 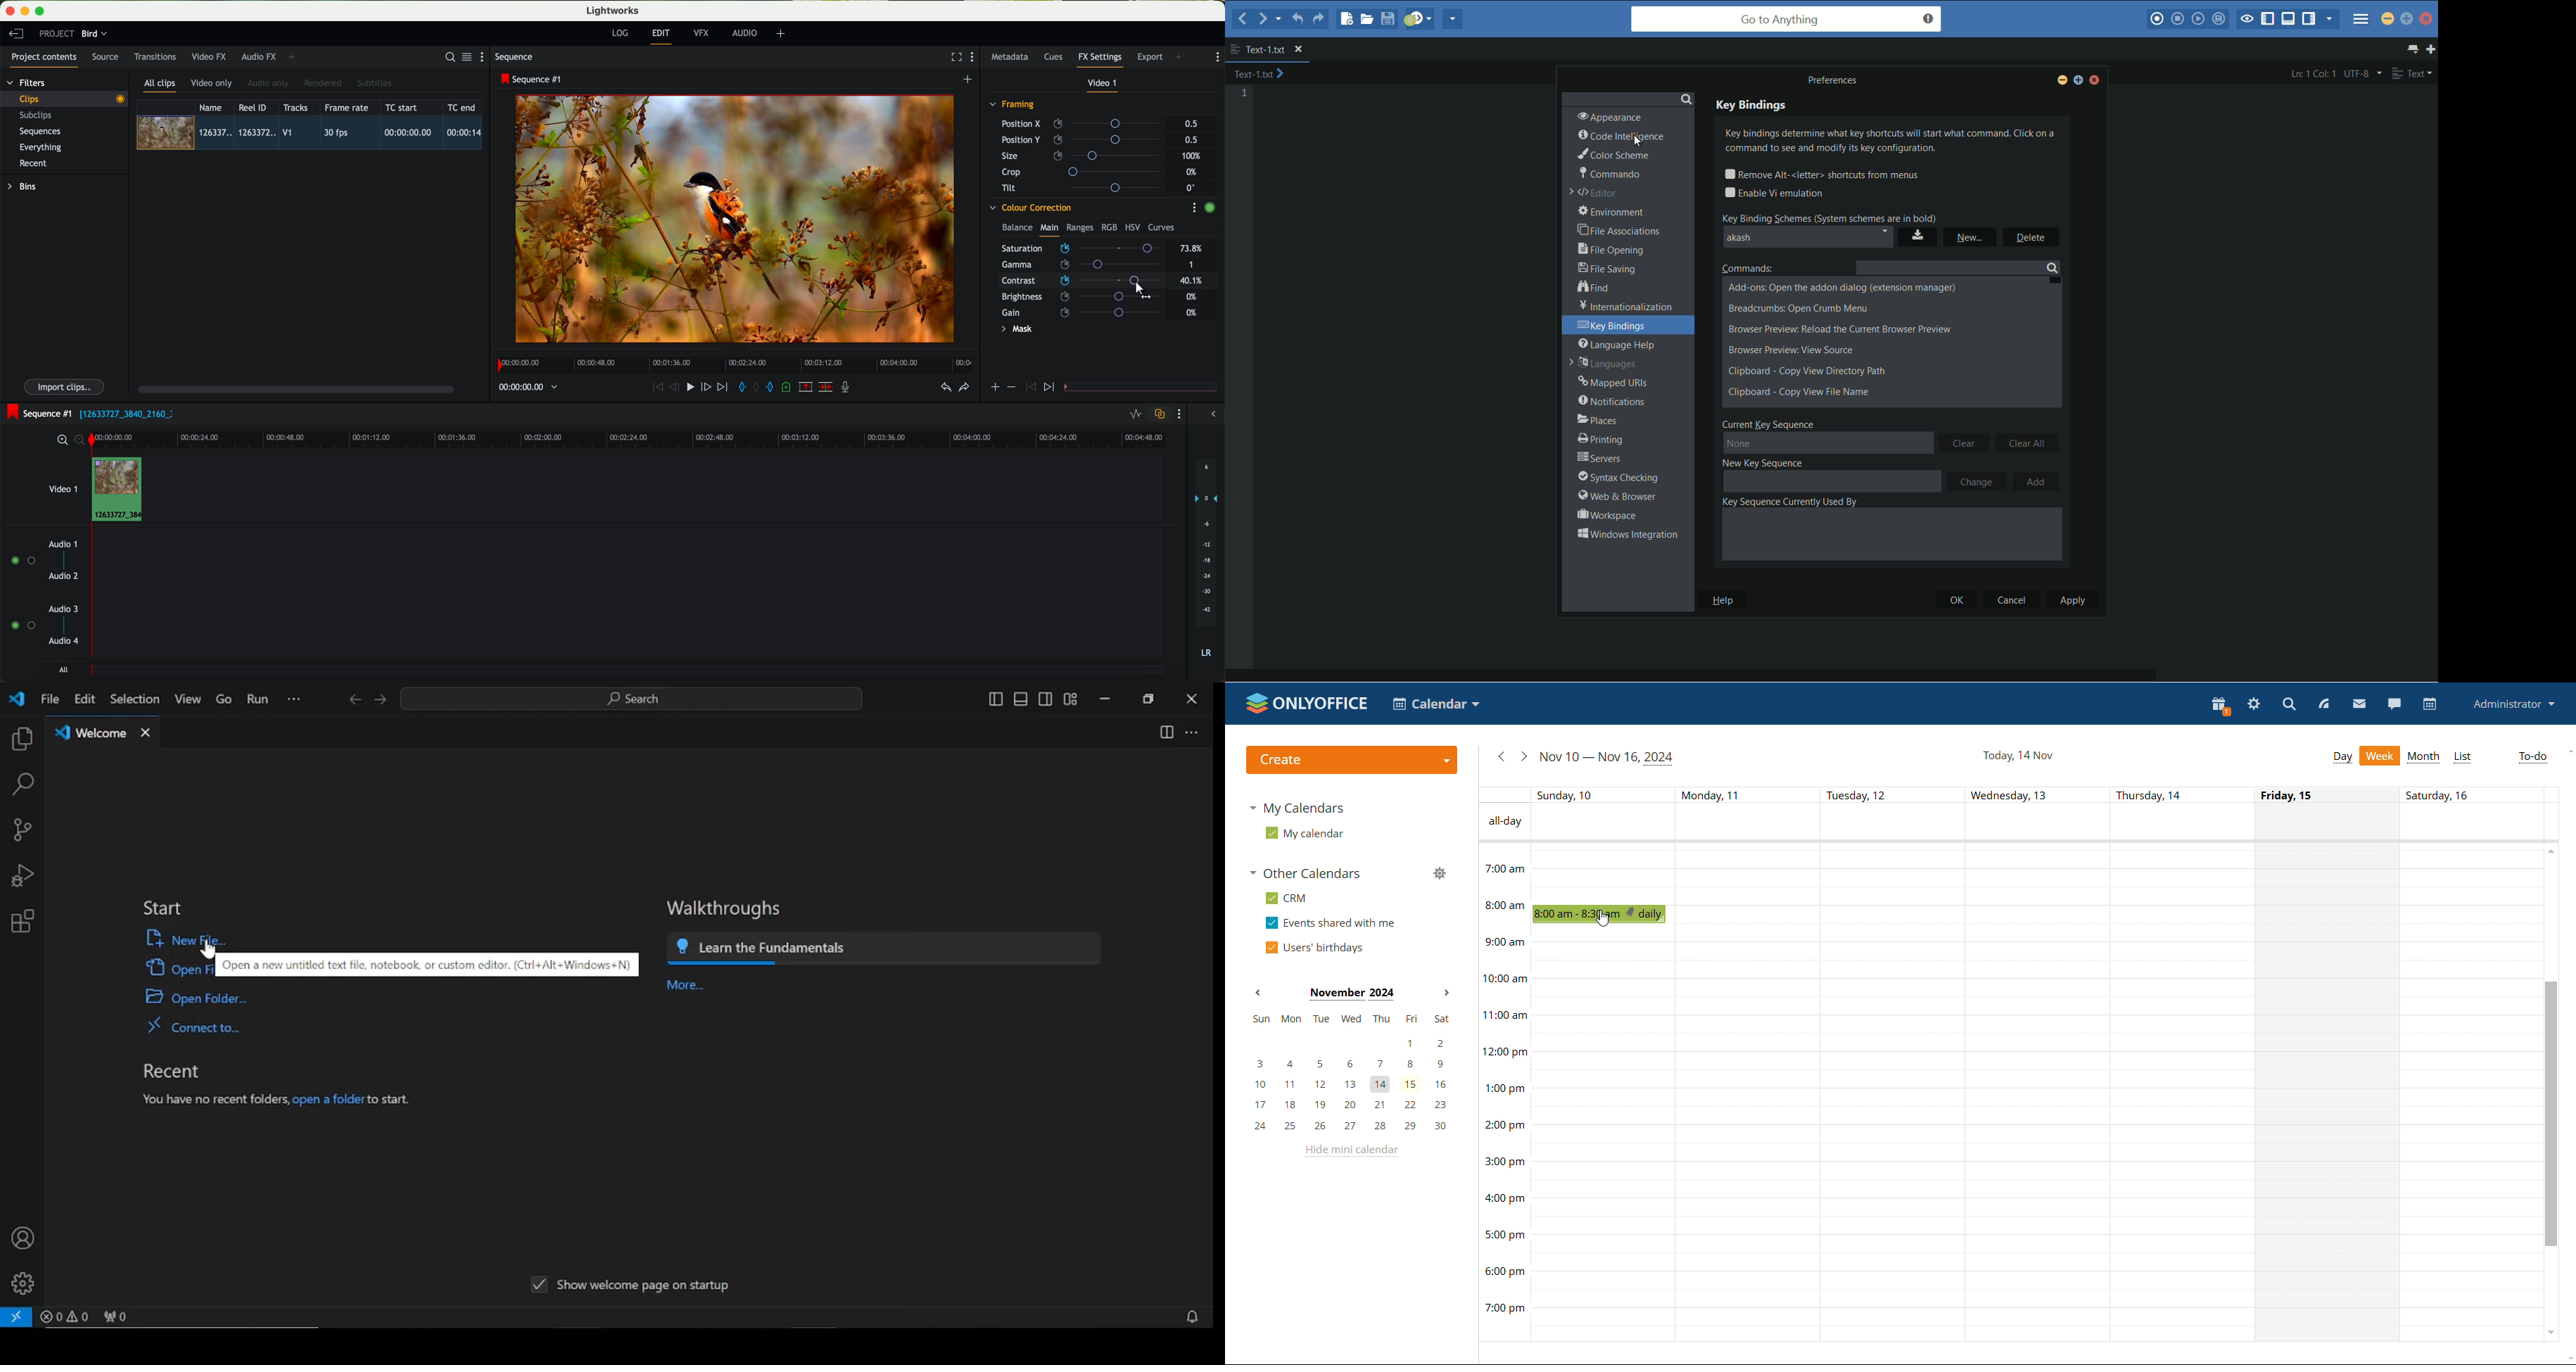 What do you see at coordinates (22, 921) in the screenshot?
I see `extensions` at bounding box center [22, 921].